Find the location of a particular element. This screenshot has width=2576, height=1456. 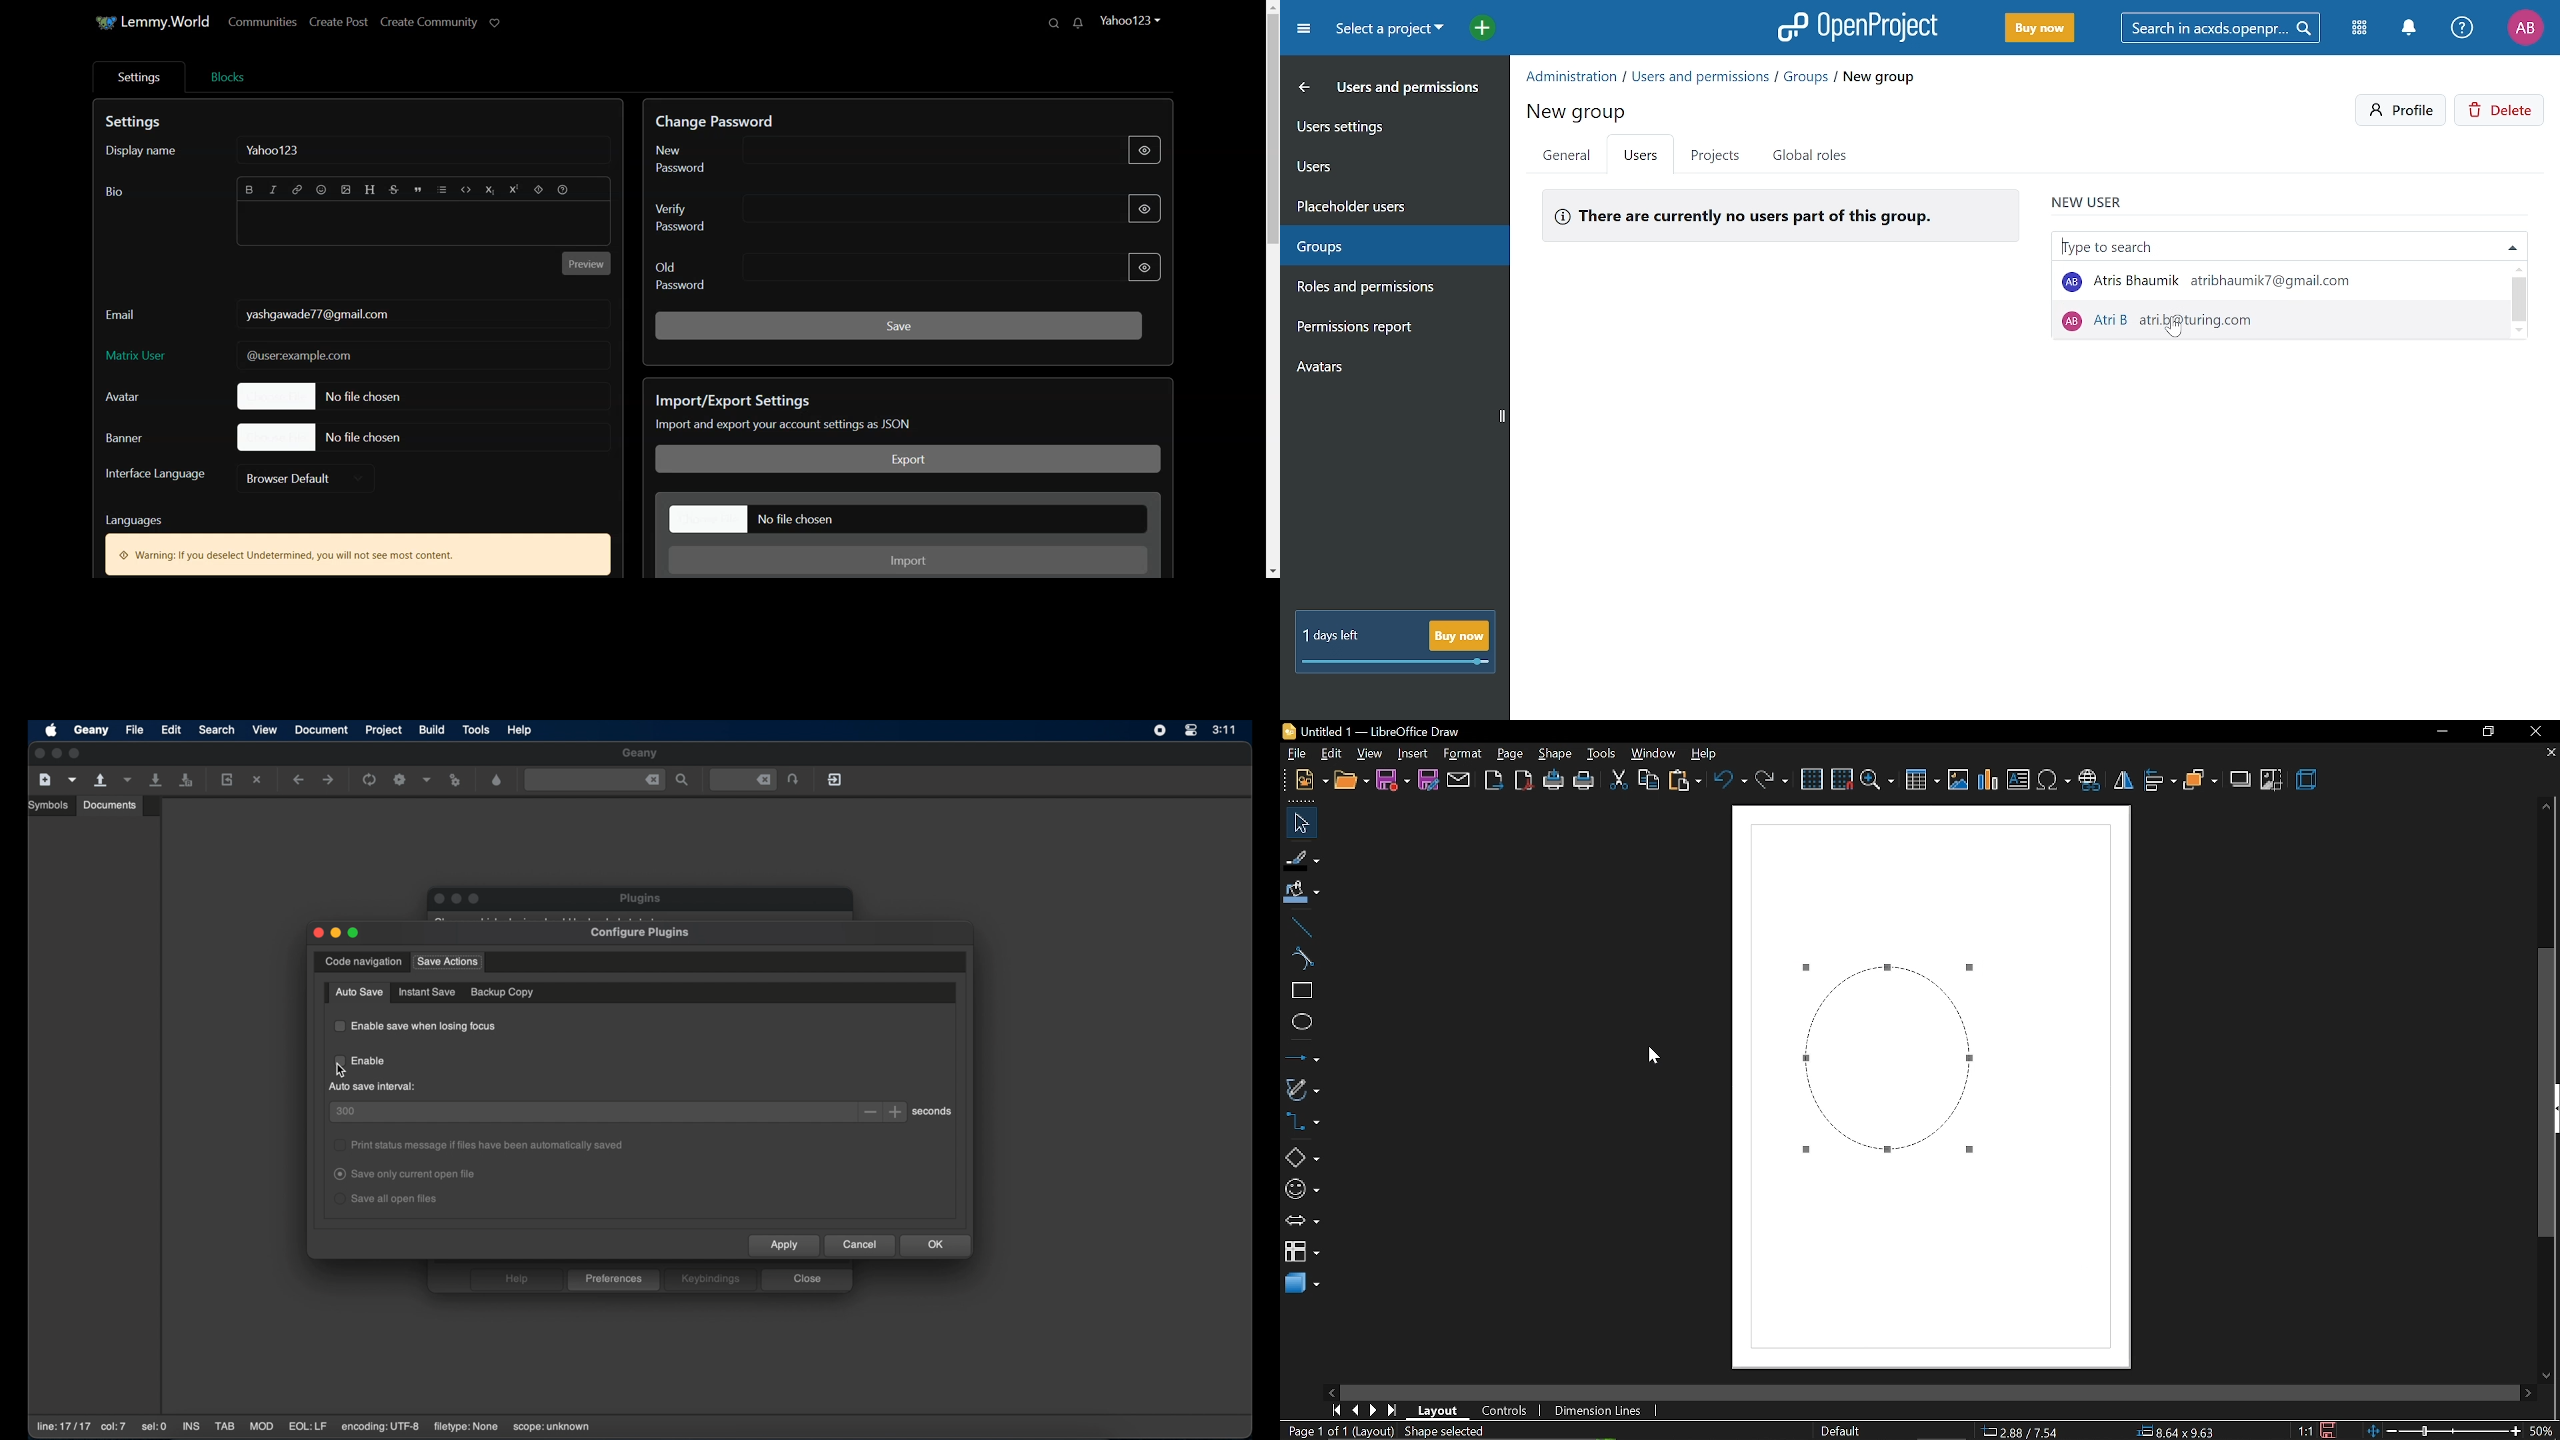

flip is located at coordinates (2122, 779).